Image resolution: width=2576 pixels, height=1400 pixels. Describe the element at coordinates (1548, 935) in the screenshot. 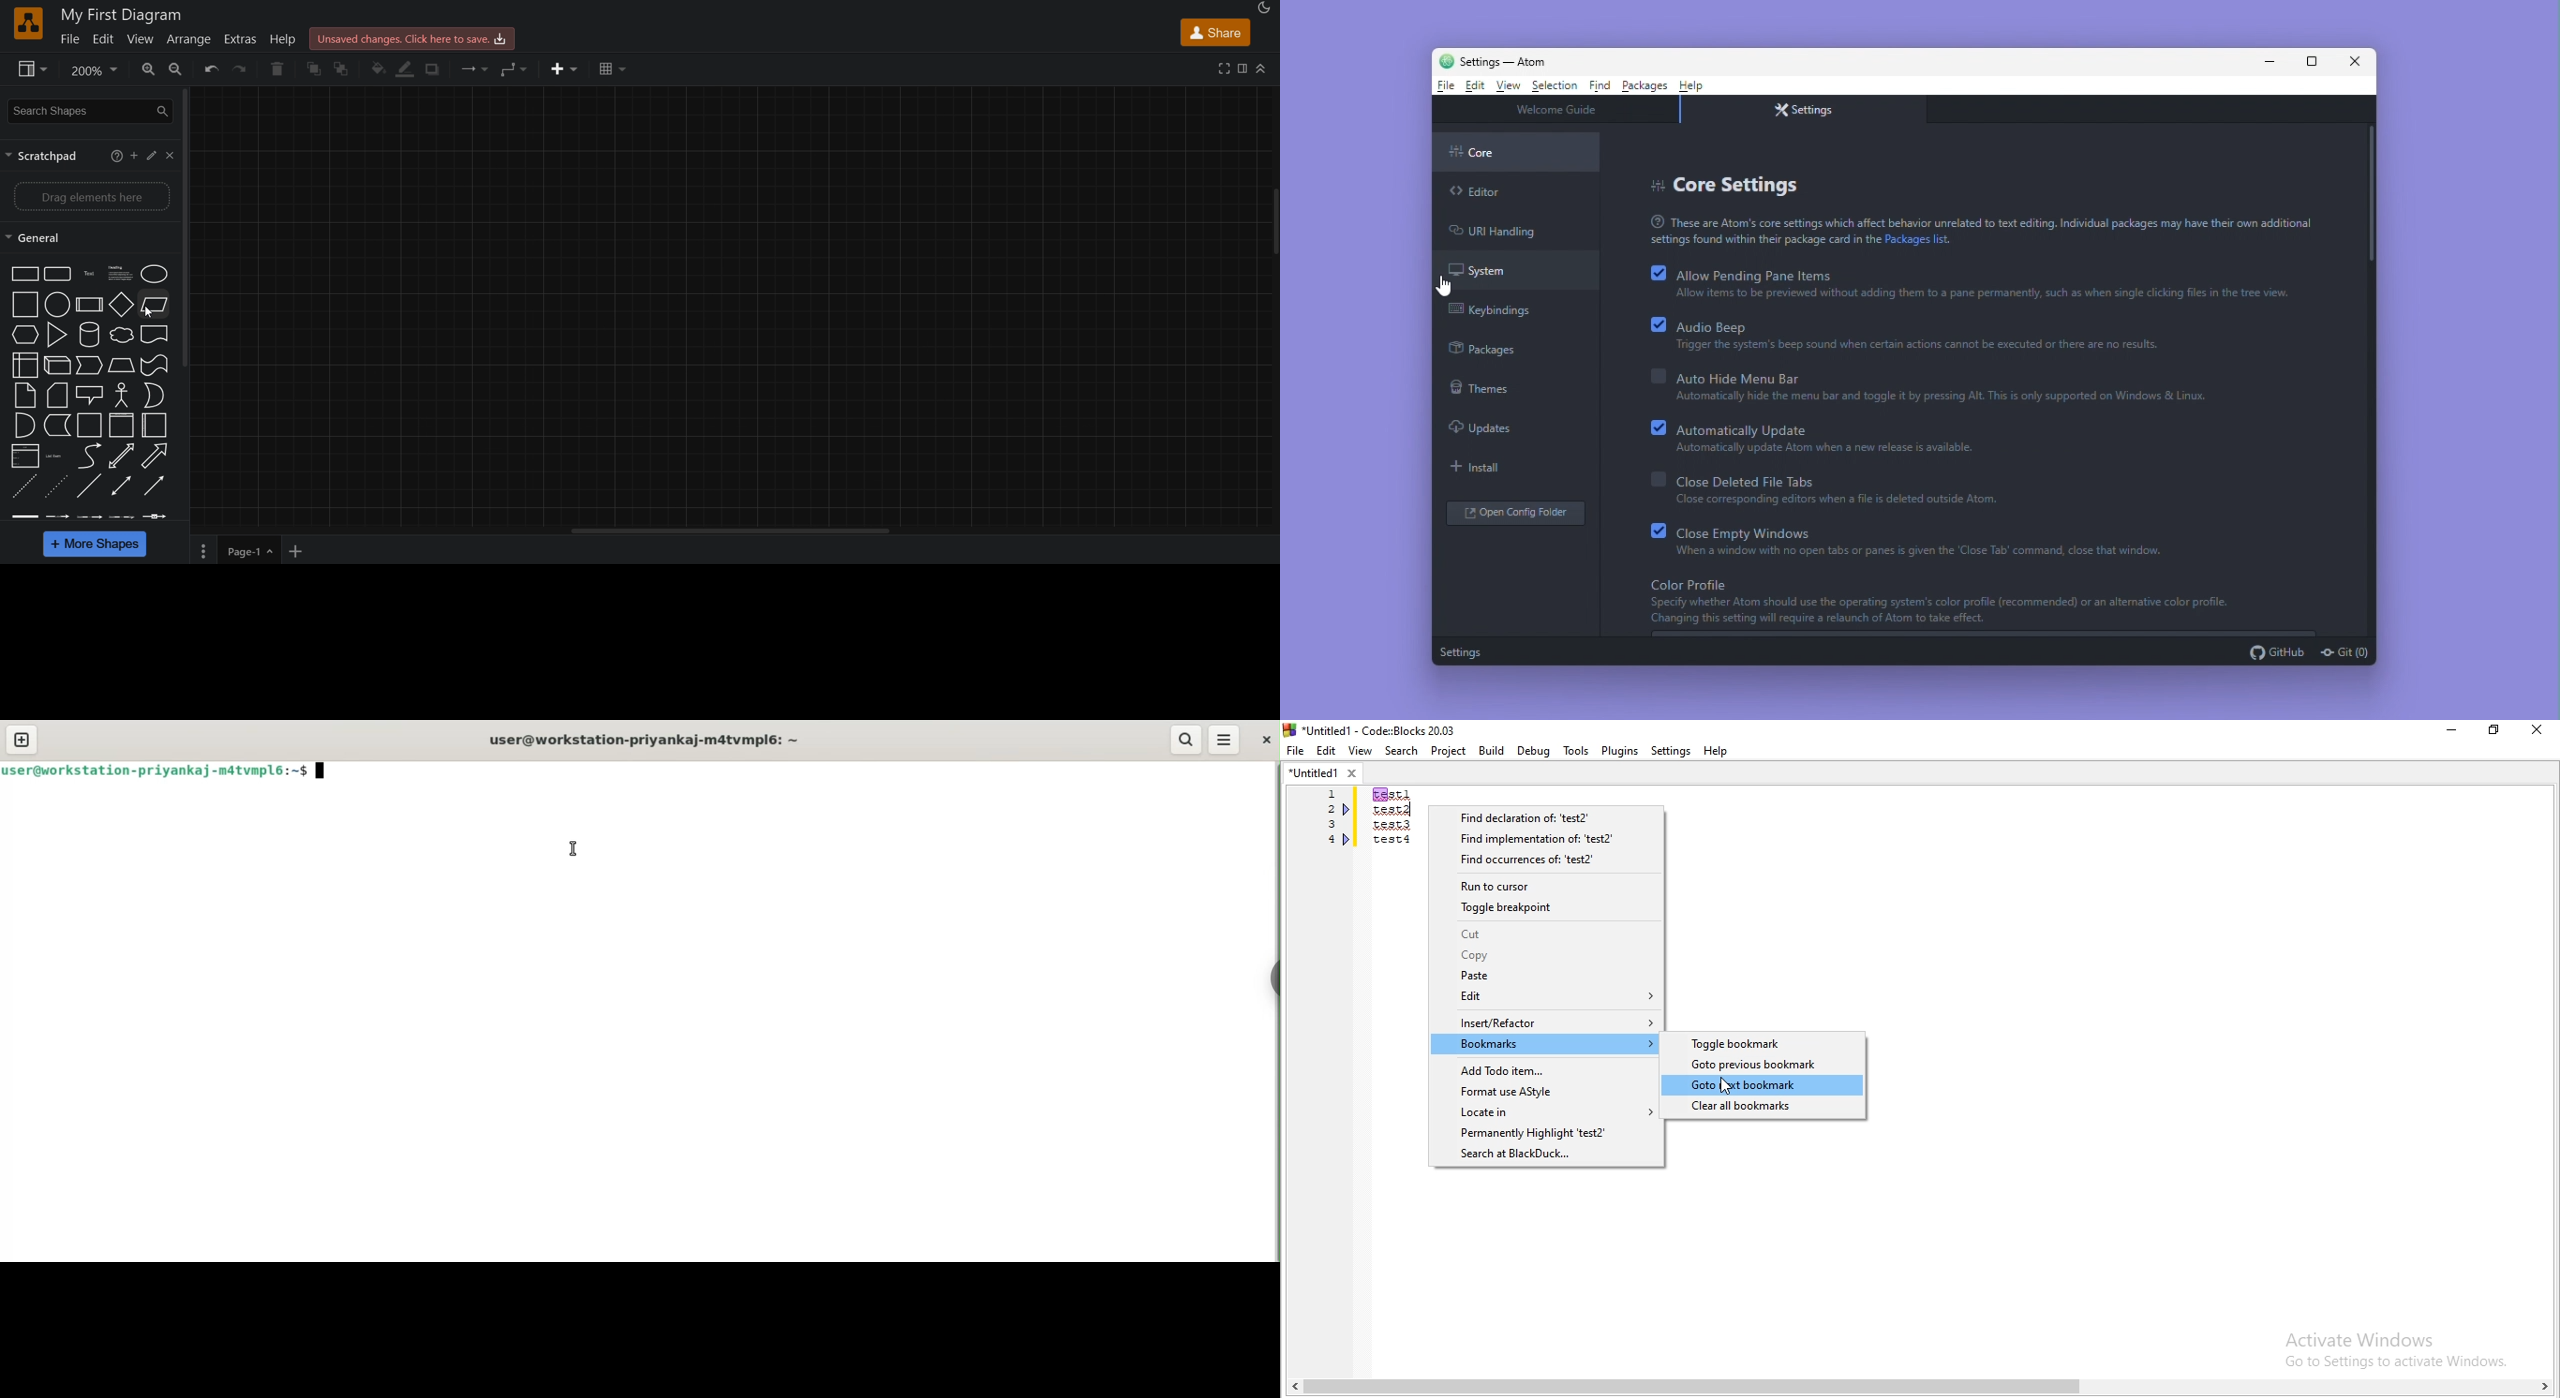

I see `Cut` at that location.